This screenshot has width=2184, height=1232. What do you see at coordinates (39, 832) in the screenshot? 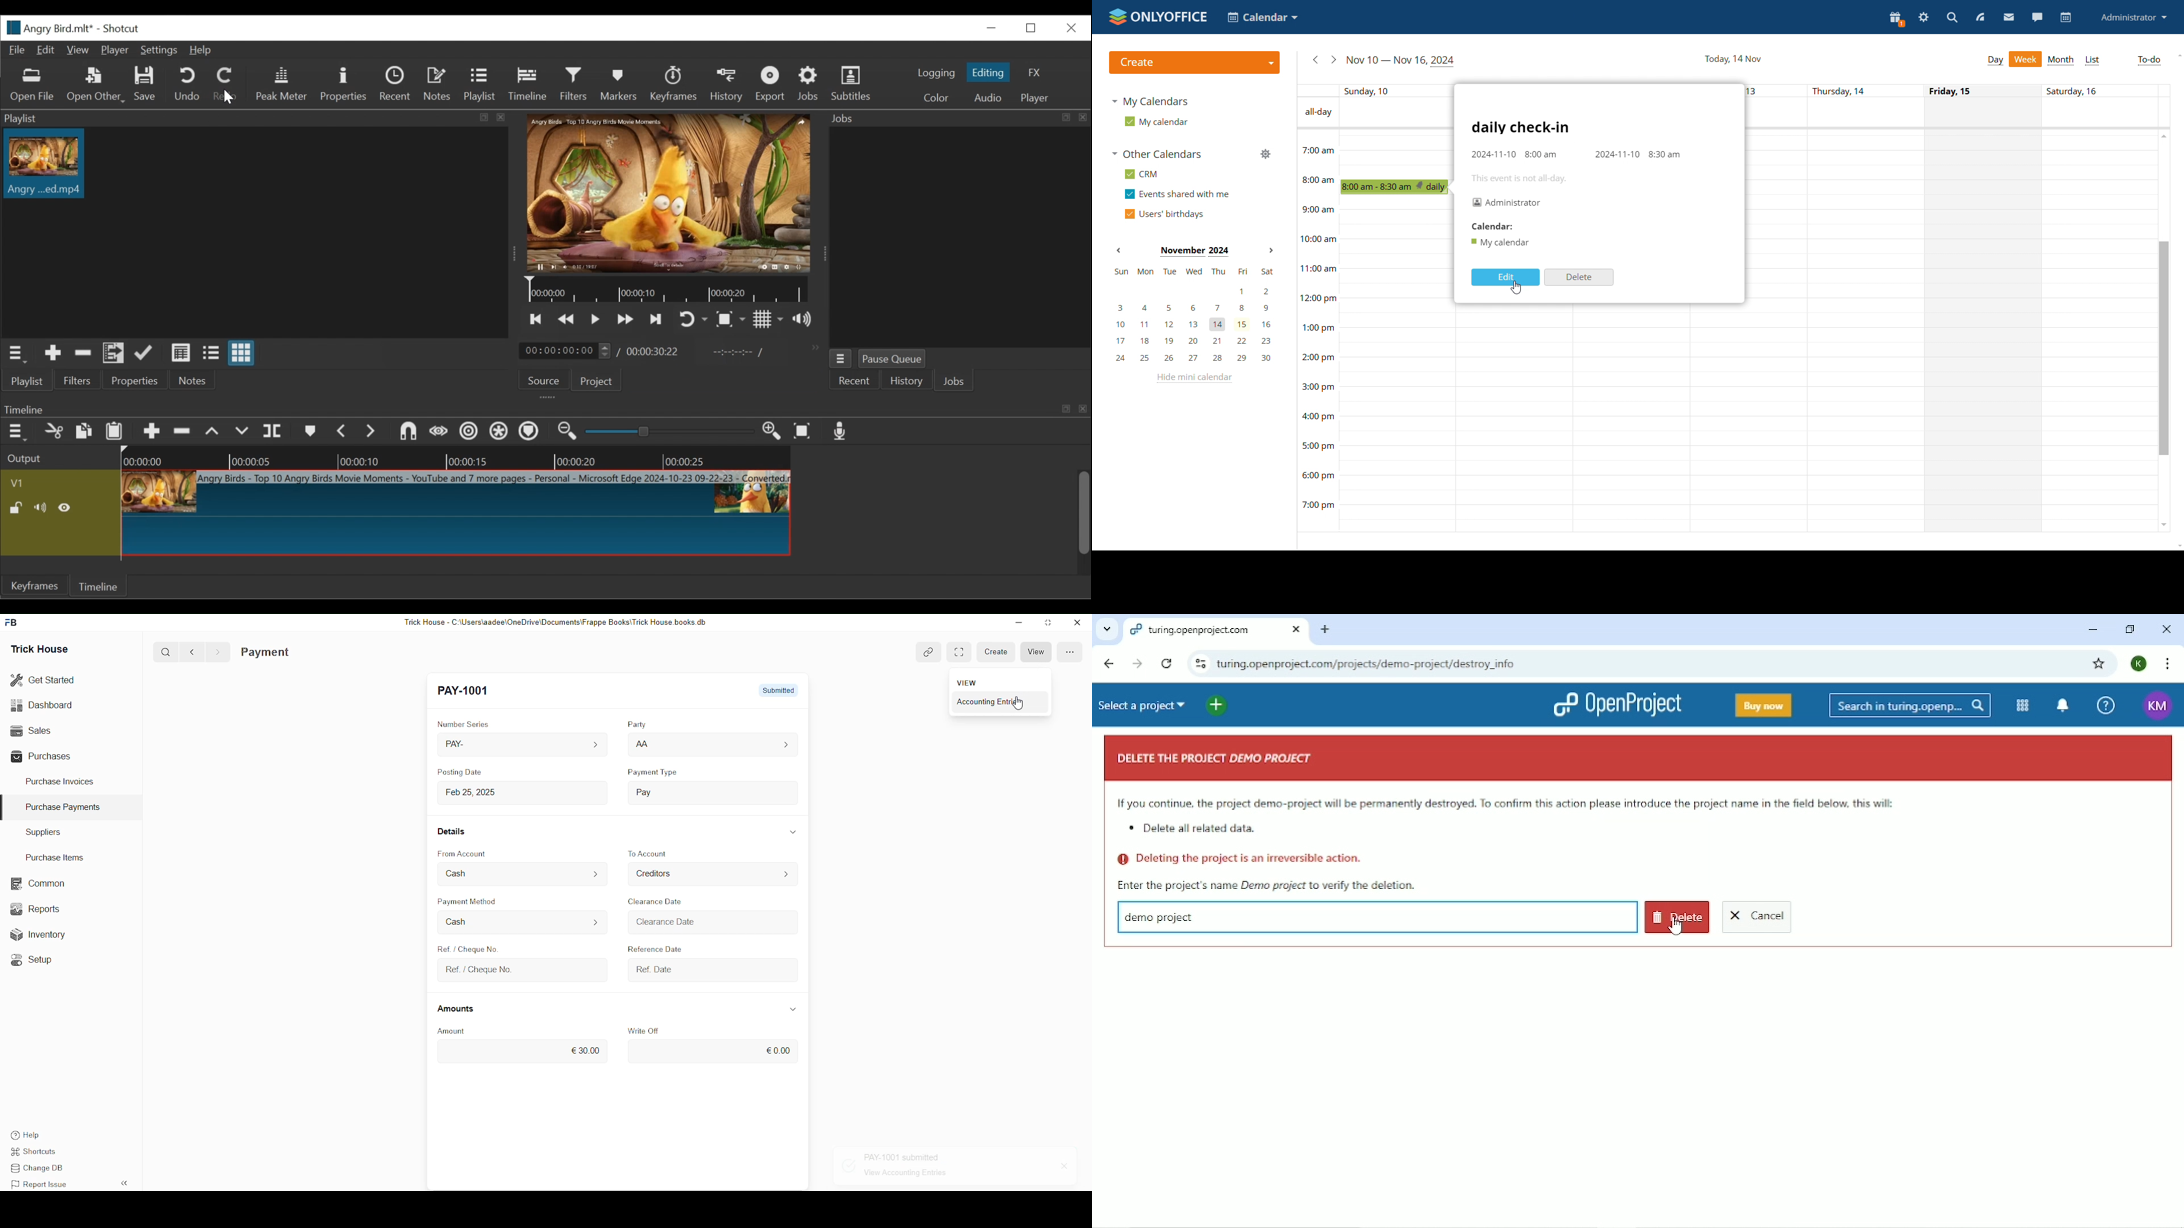
I see `Suppliers` at bounding box center [39, 832].